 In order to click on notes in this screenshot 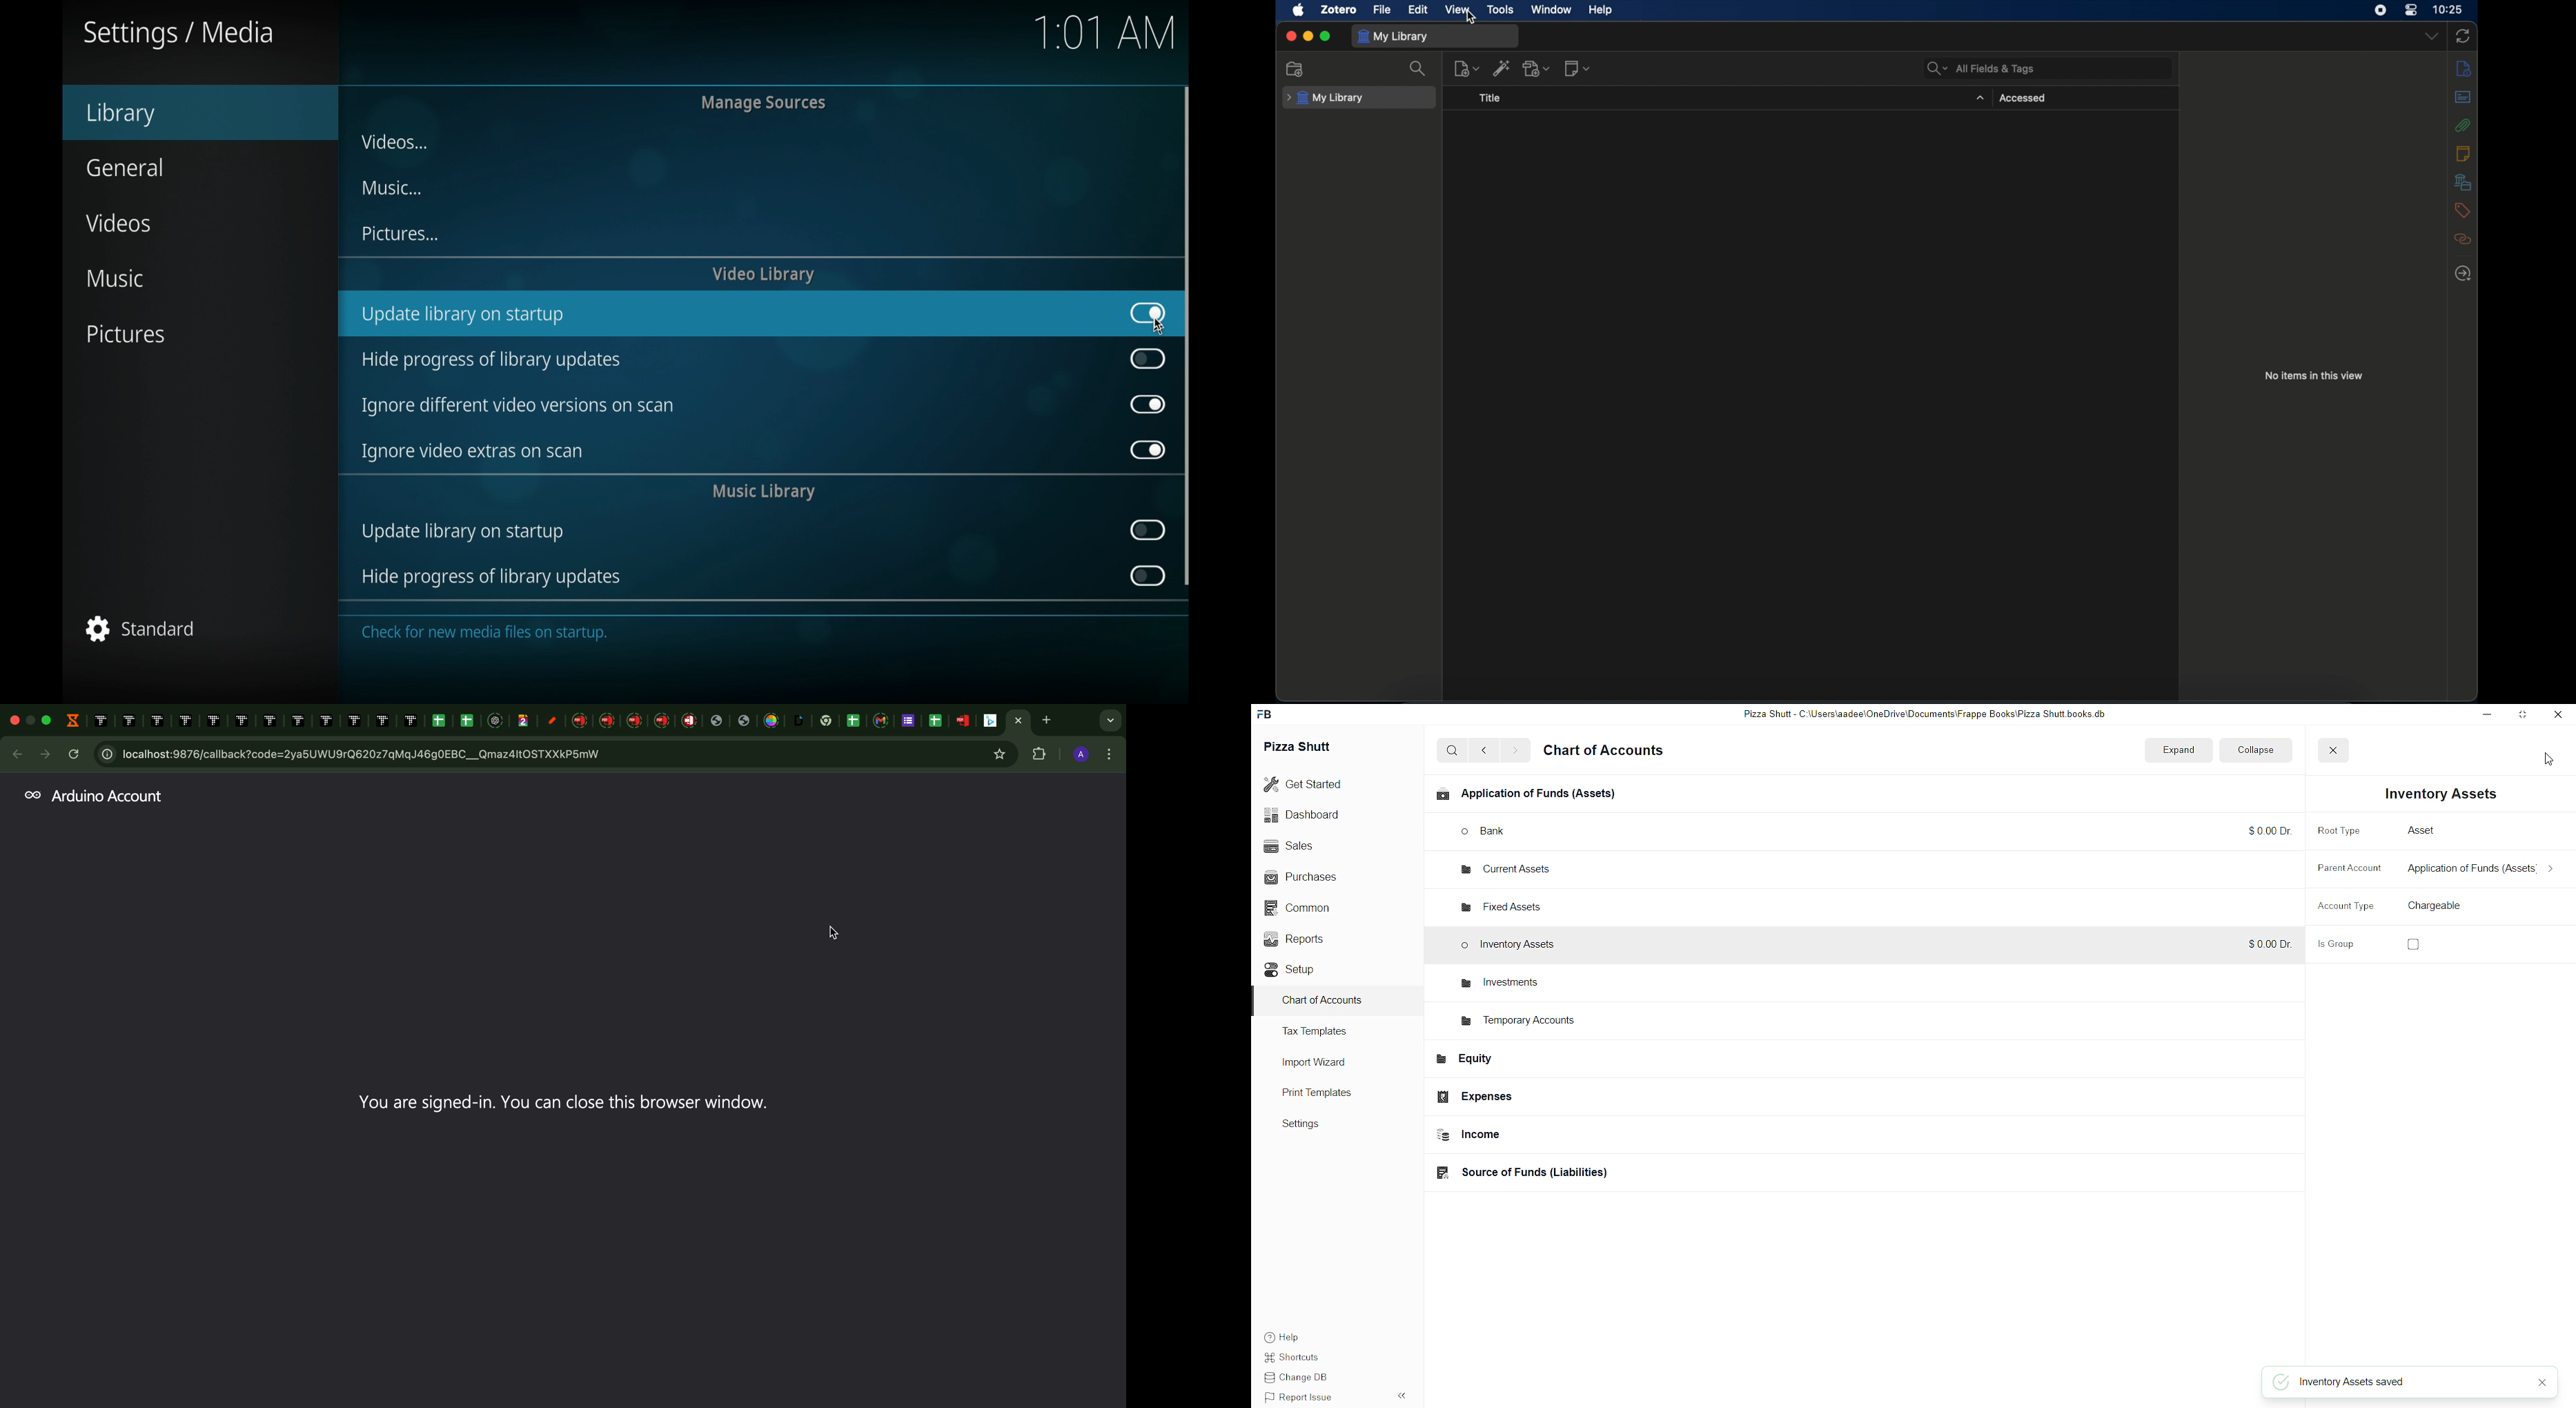, I will do `click(2464, 68)`.